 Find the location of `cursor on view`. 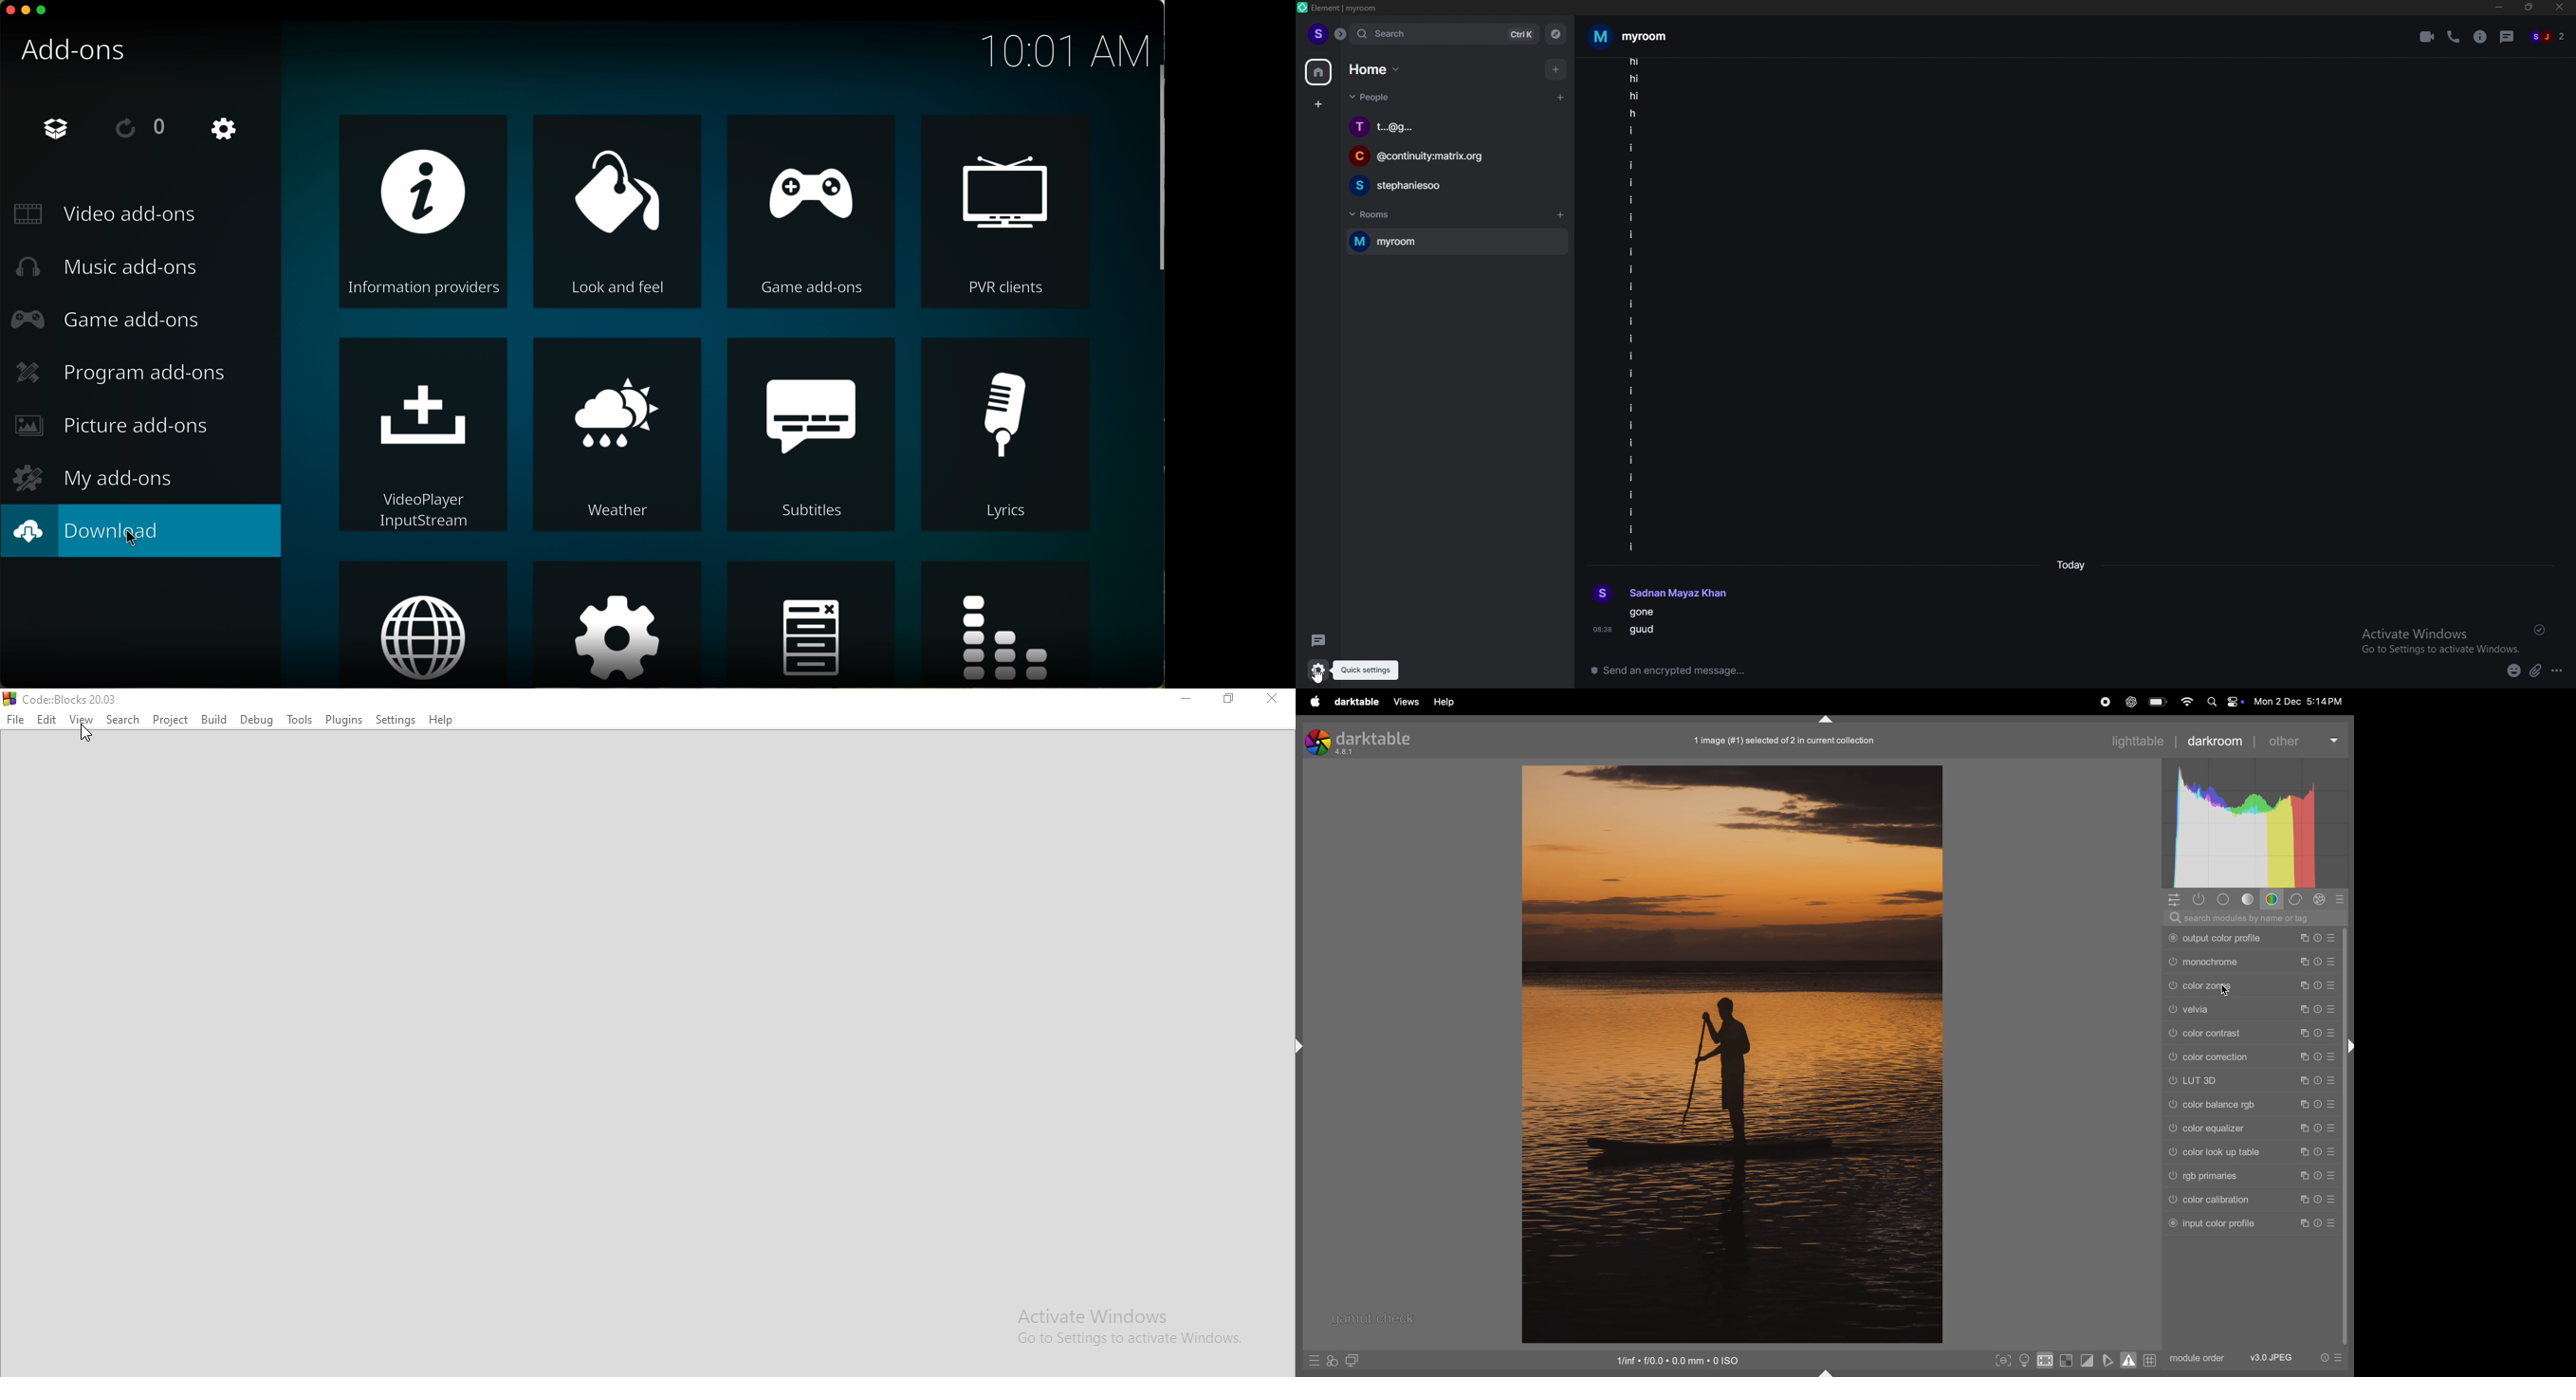

cursor on view is located at coordinates (86, 732).